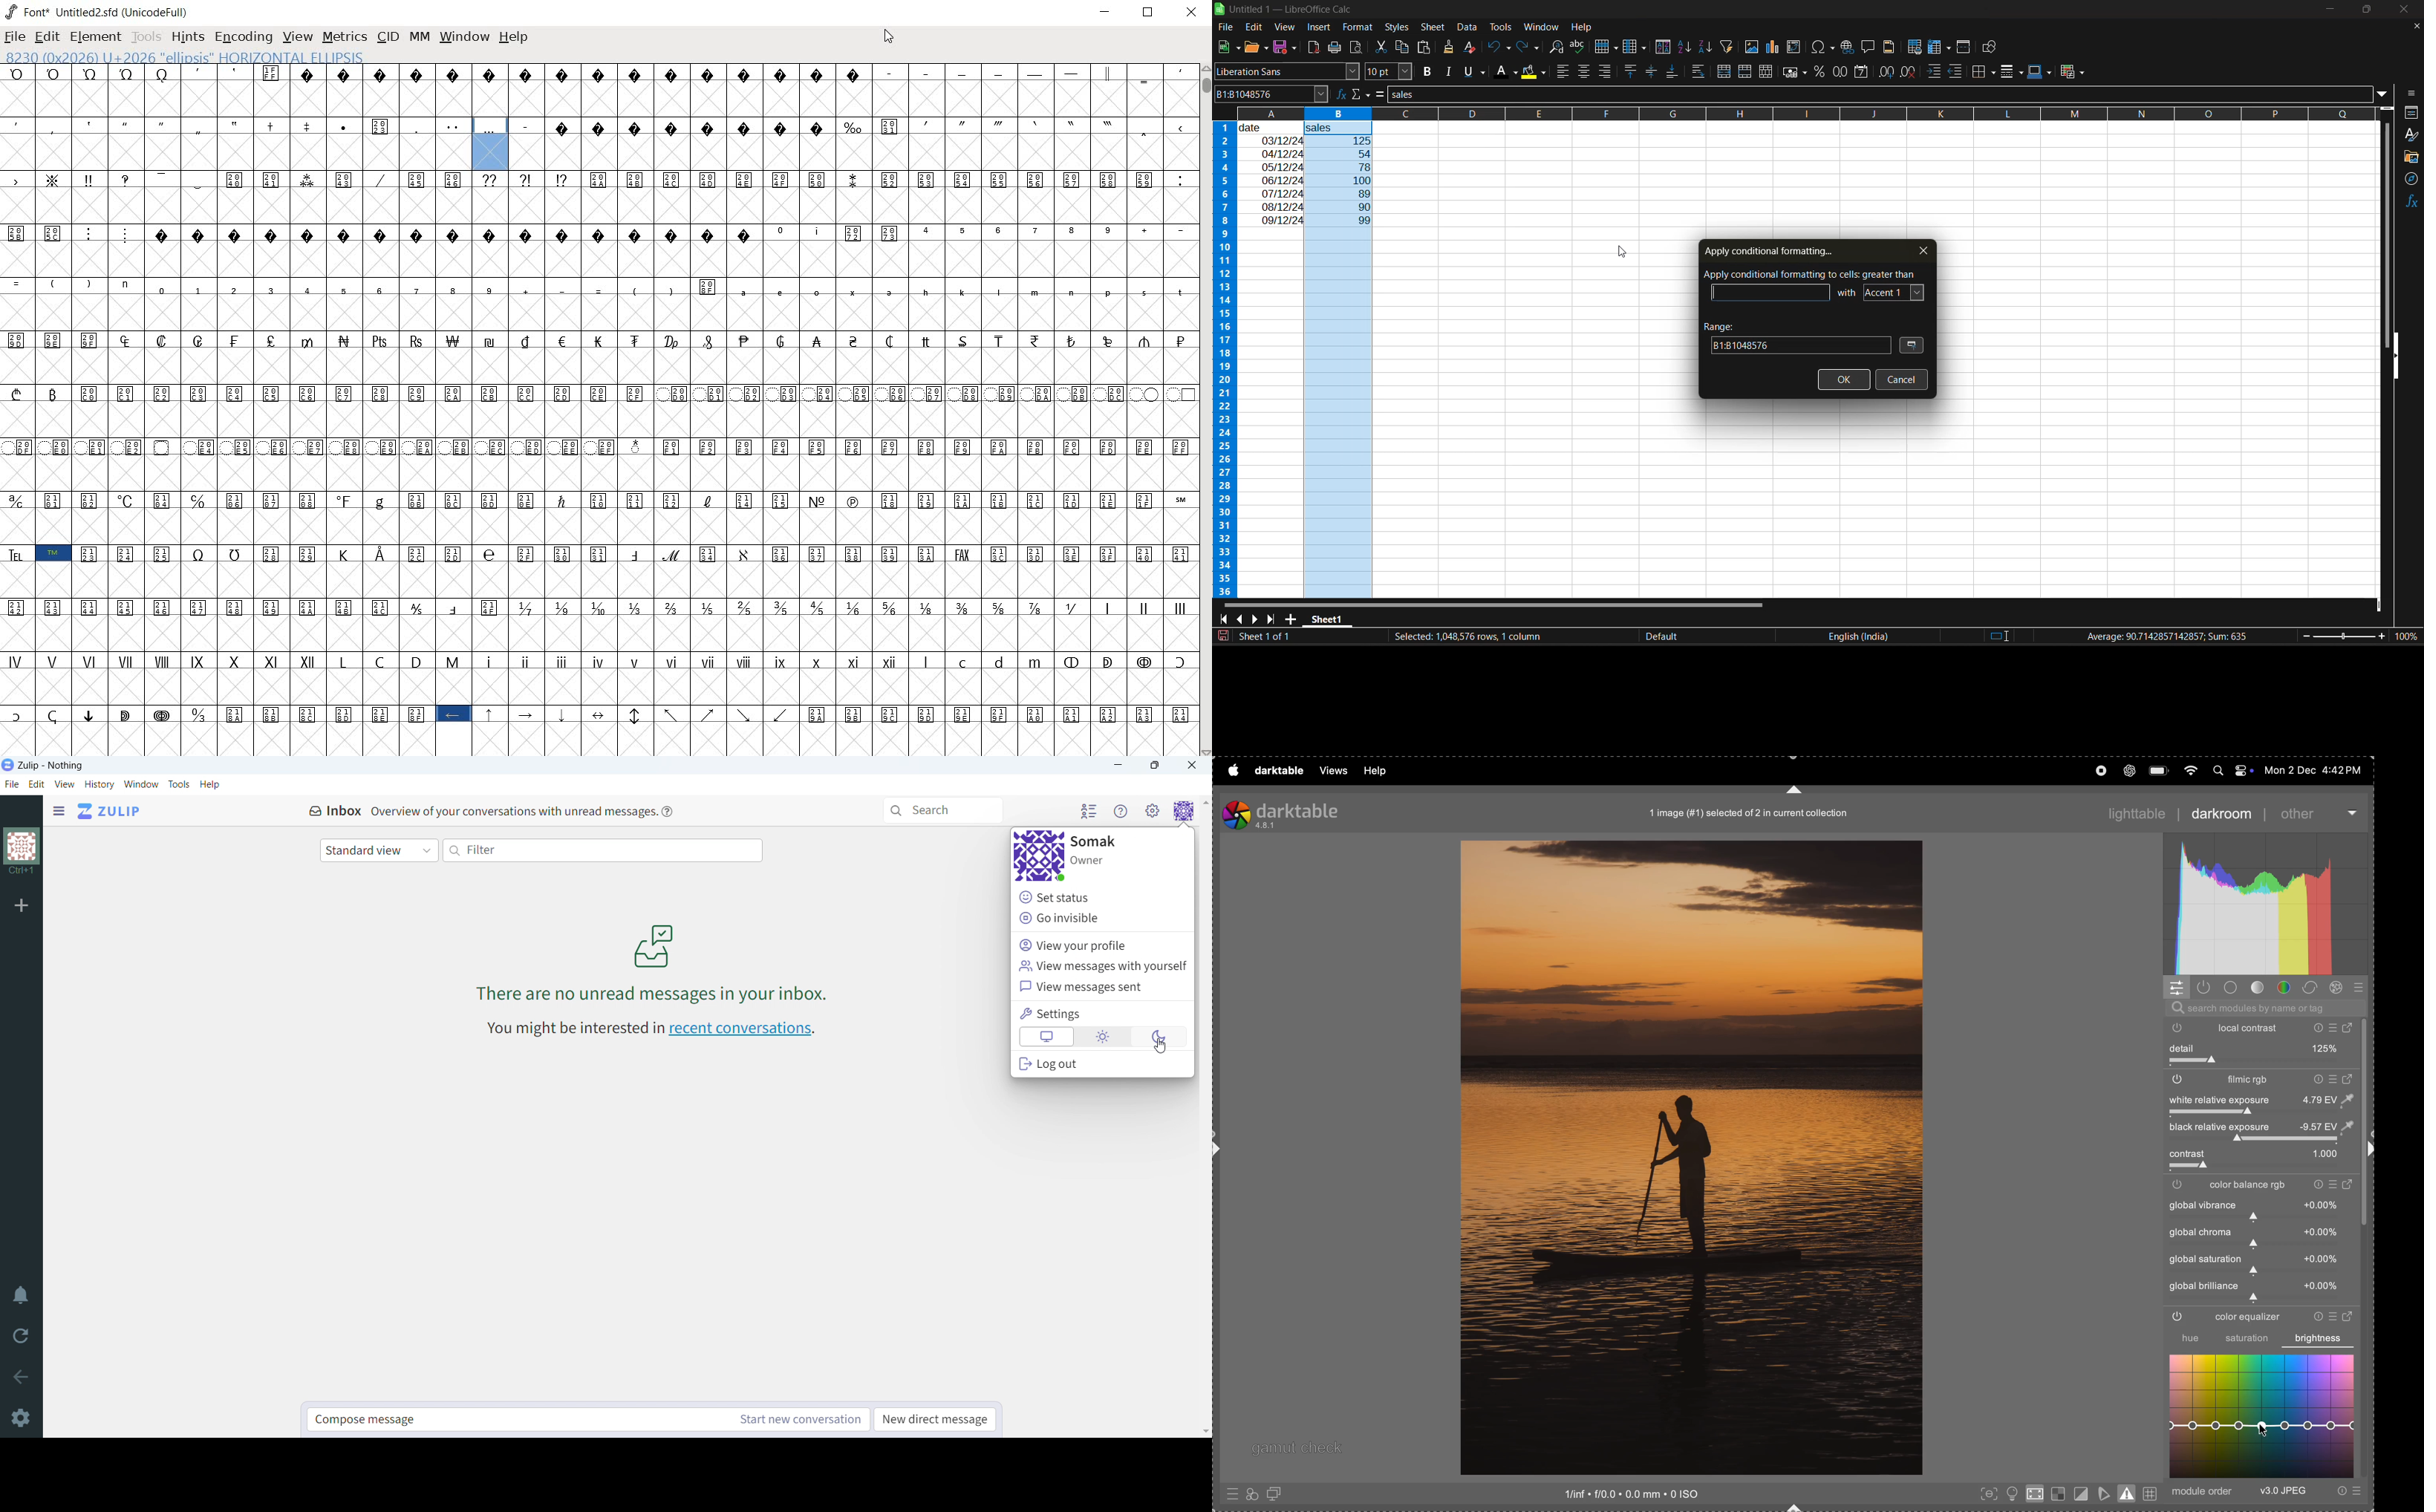 The image size is (2436, 1512). What do you see at coordinates (1103, 1014) in the screenshot?
I see `settings` at bounding box center [1103, 1014].